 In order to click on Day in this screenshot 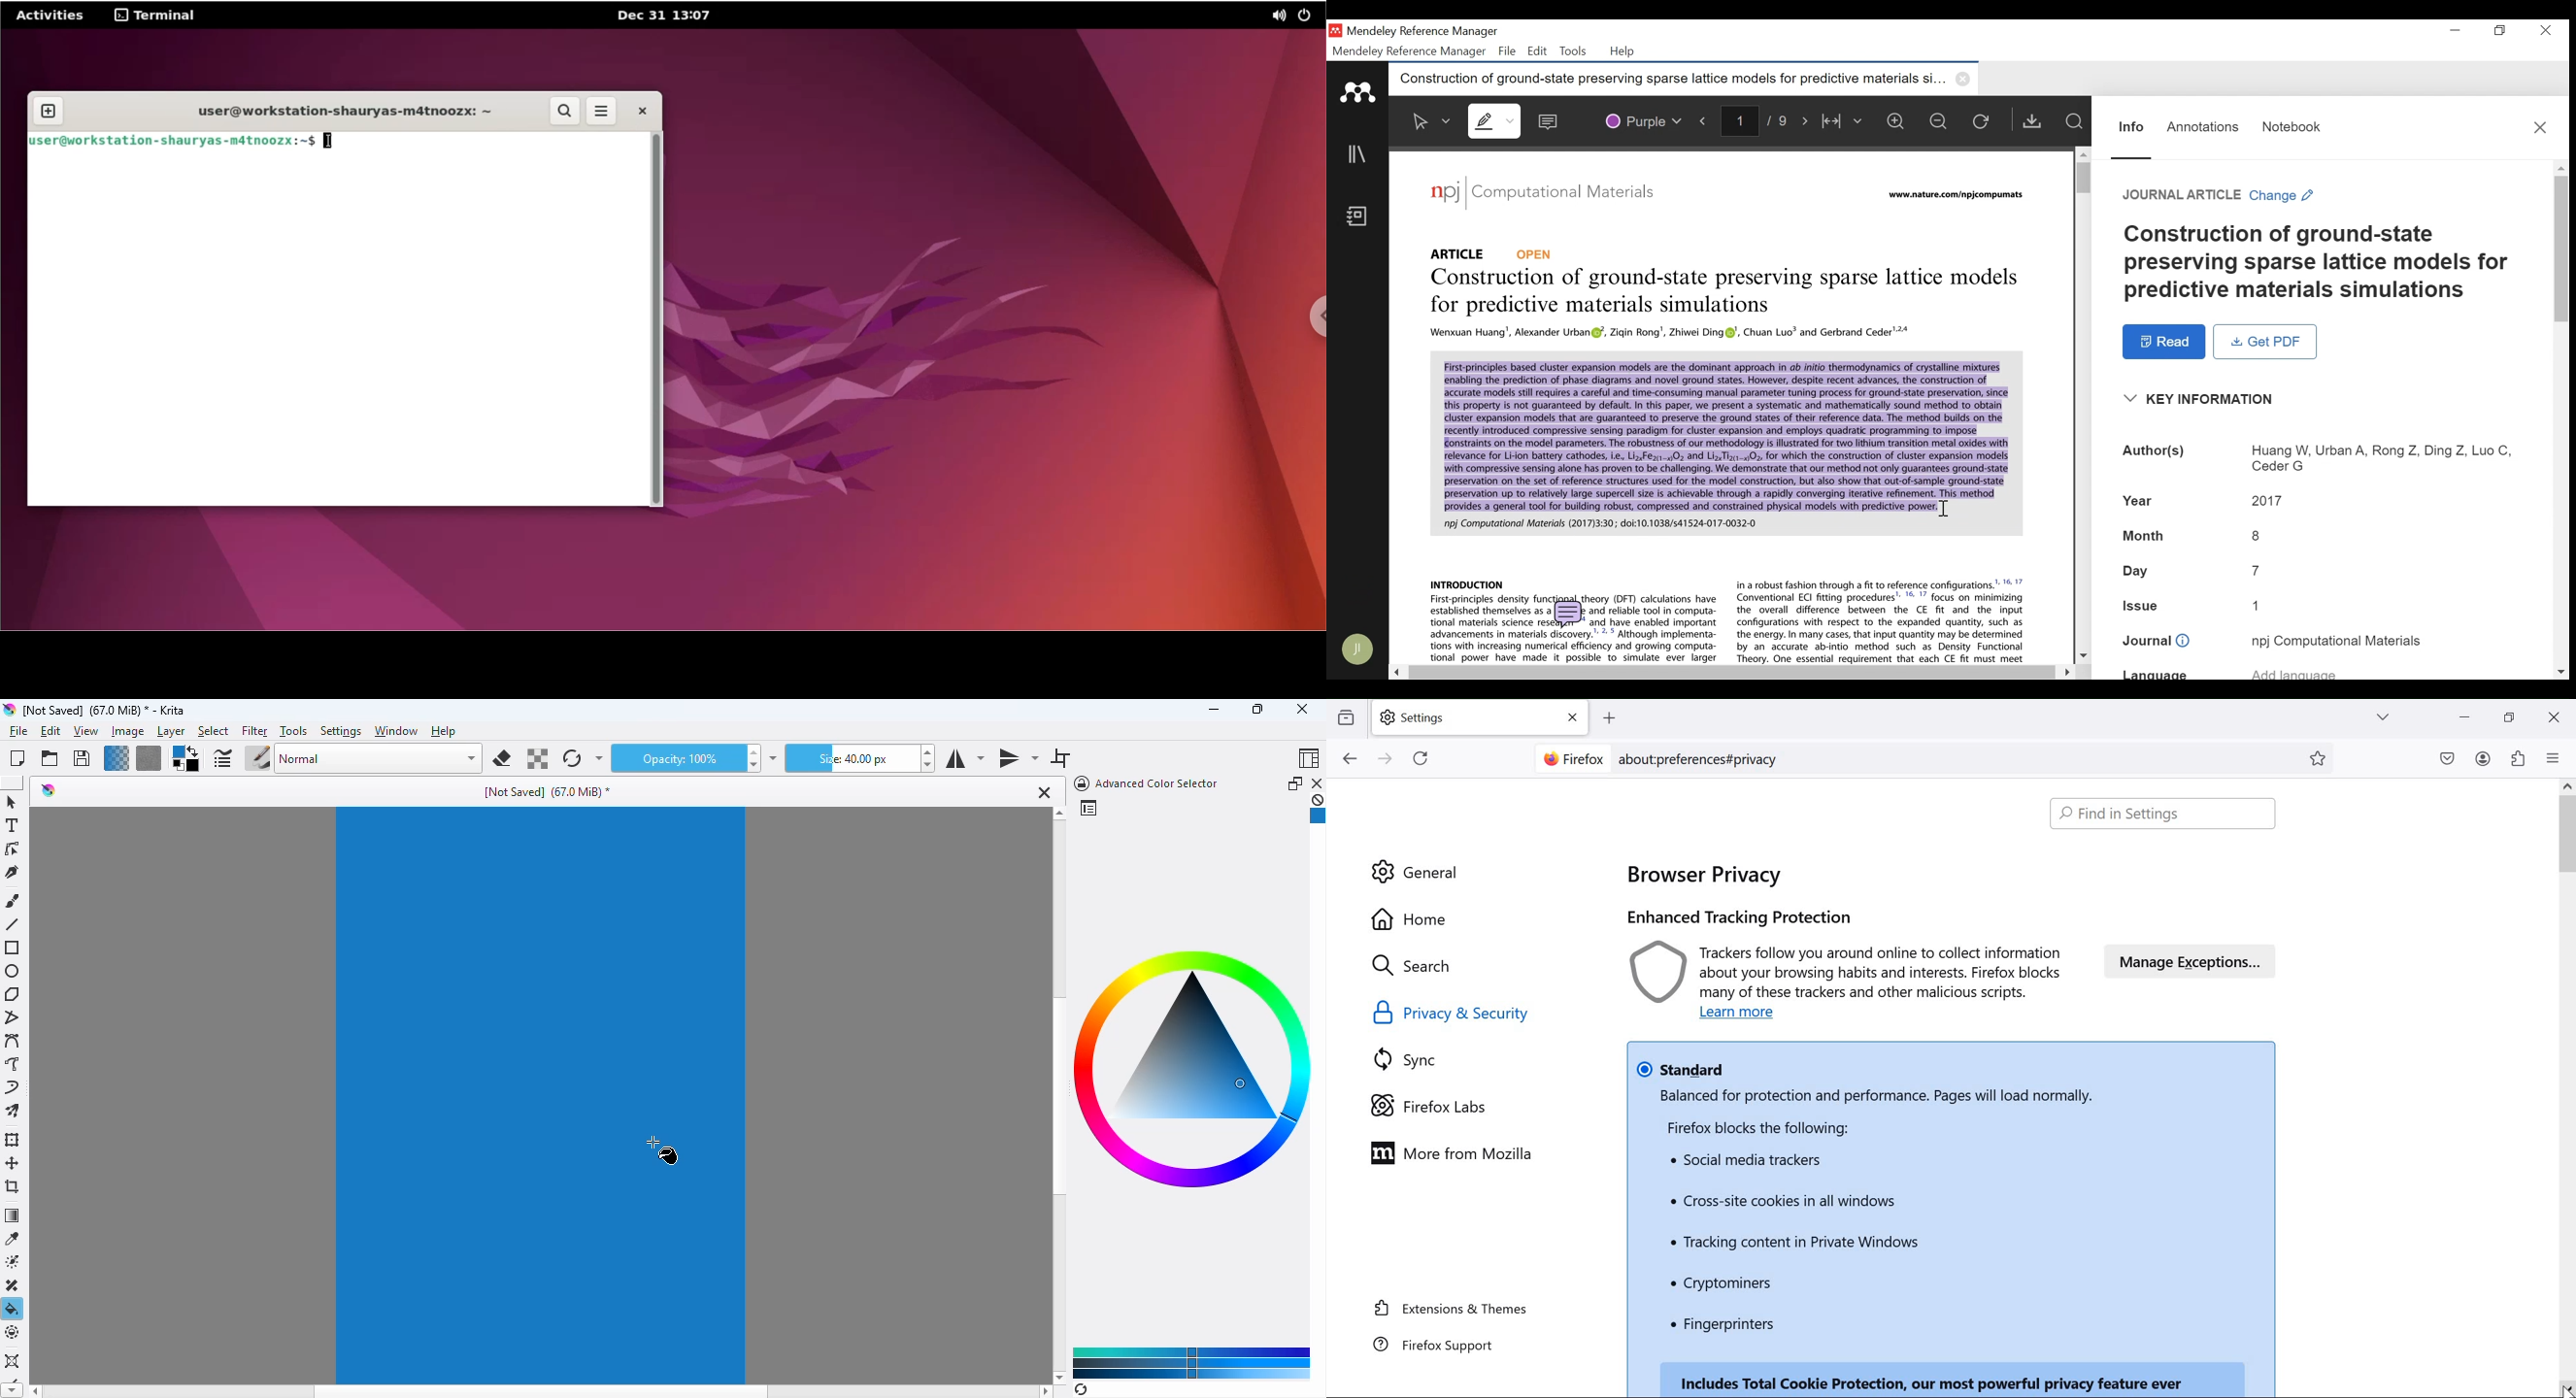, I will do `click(2257, 570)`.